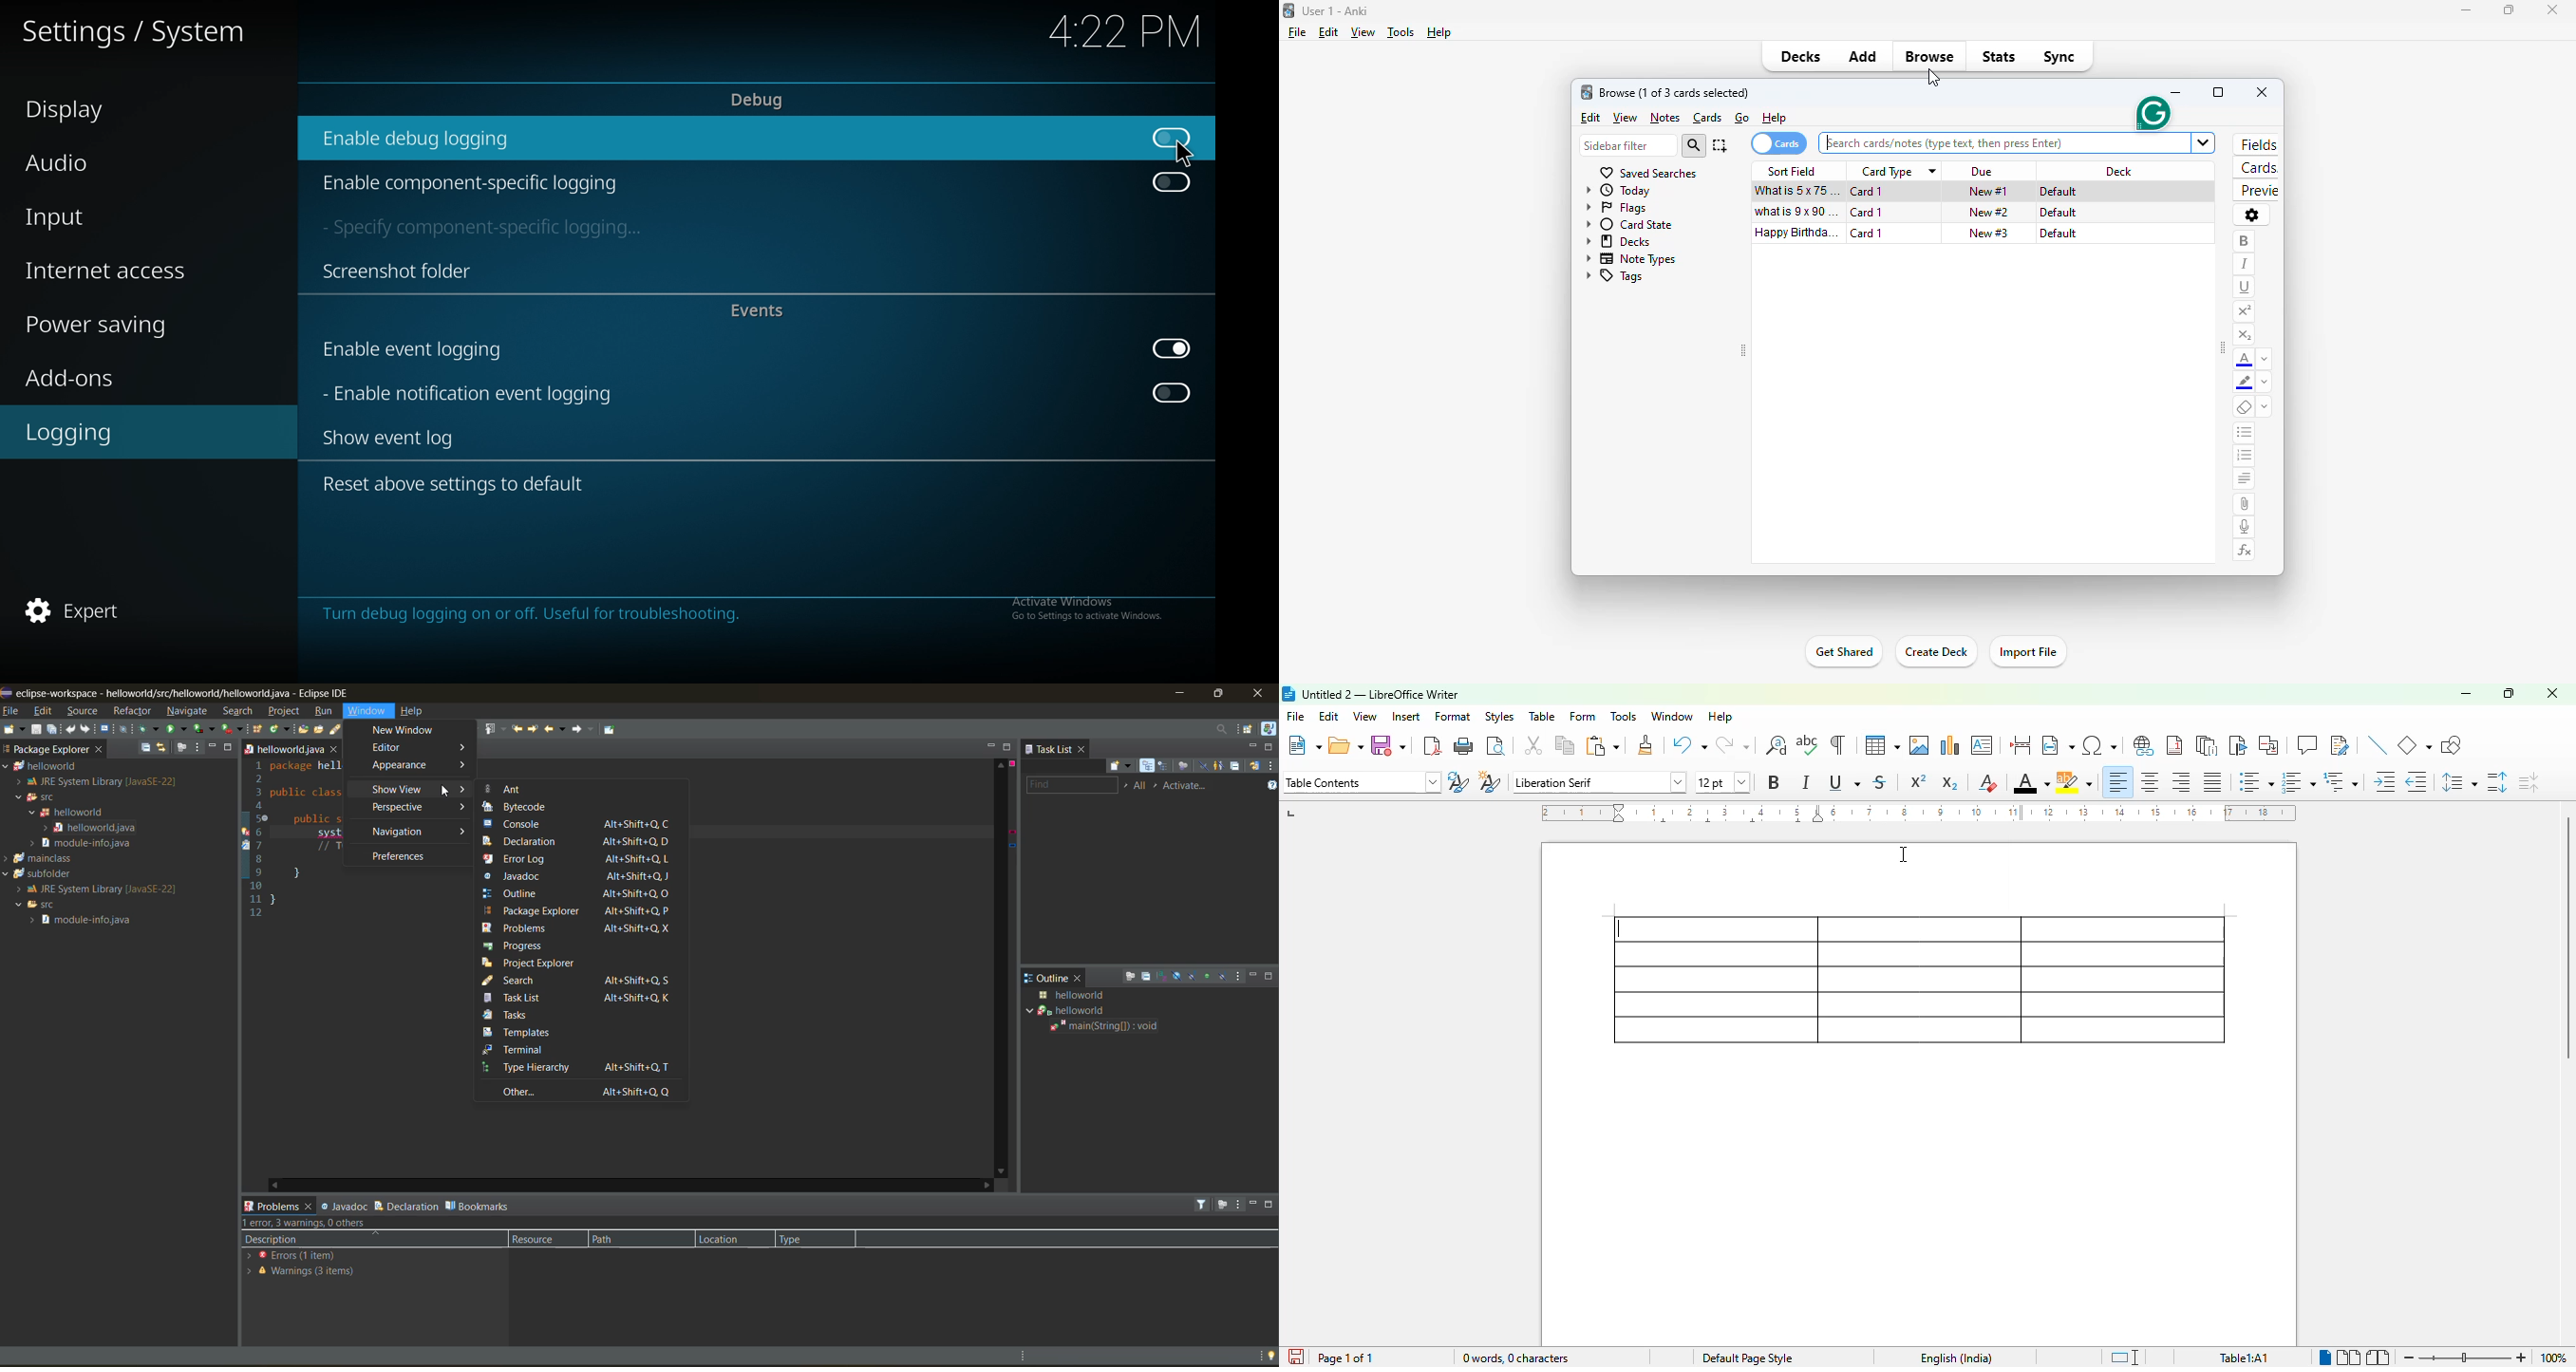 Image resolution: width=2576 pixels, height=1372 pixels. What do you see at coordinates (2244, 526) in the screenshot?
I see `record audio` at bounding box center [2244, 526].